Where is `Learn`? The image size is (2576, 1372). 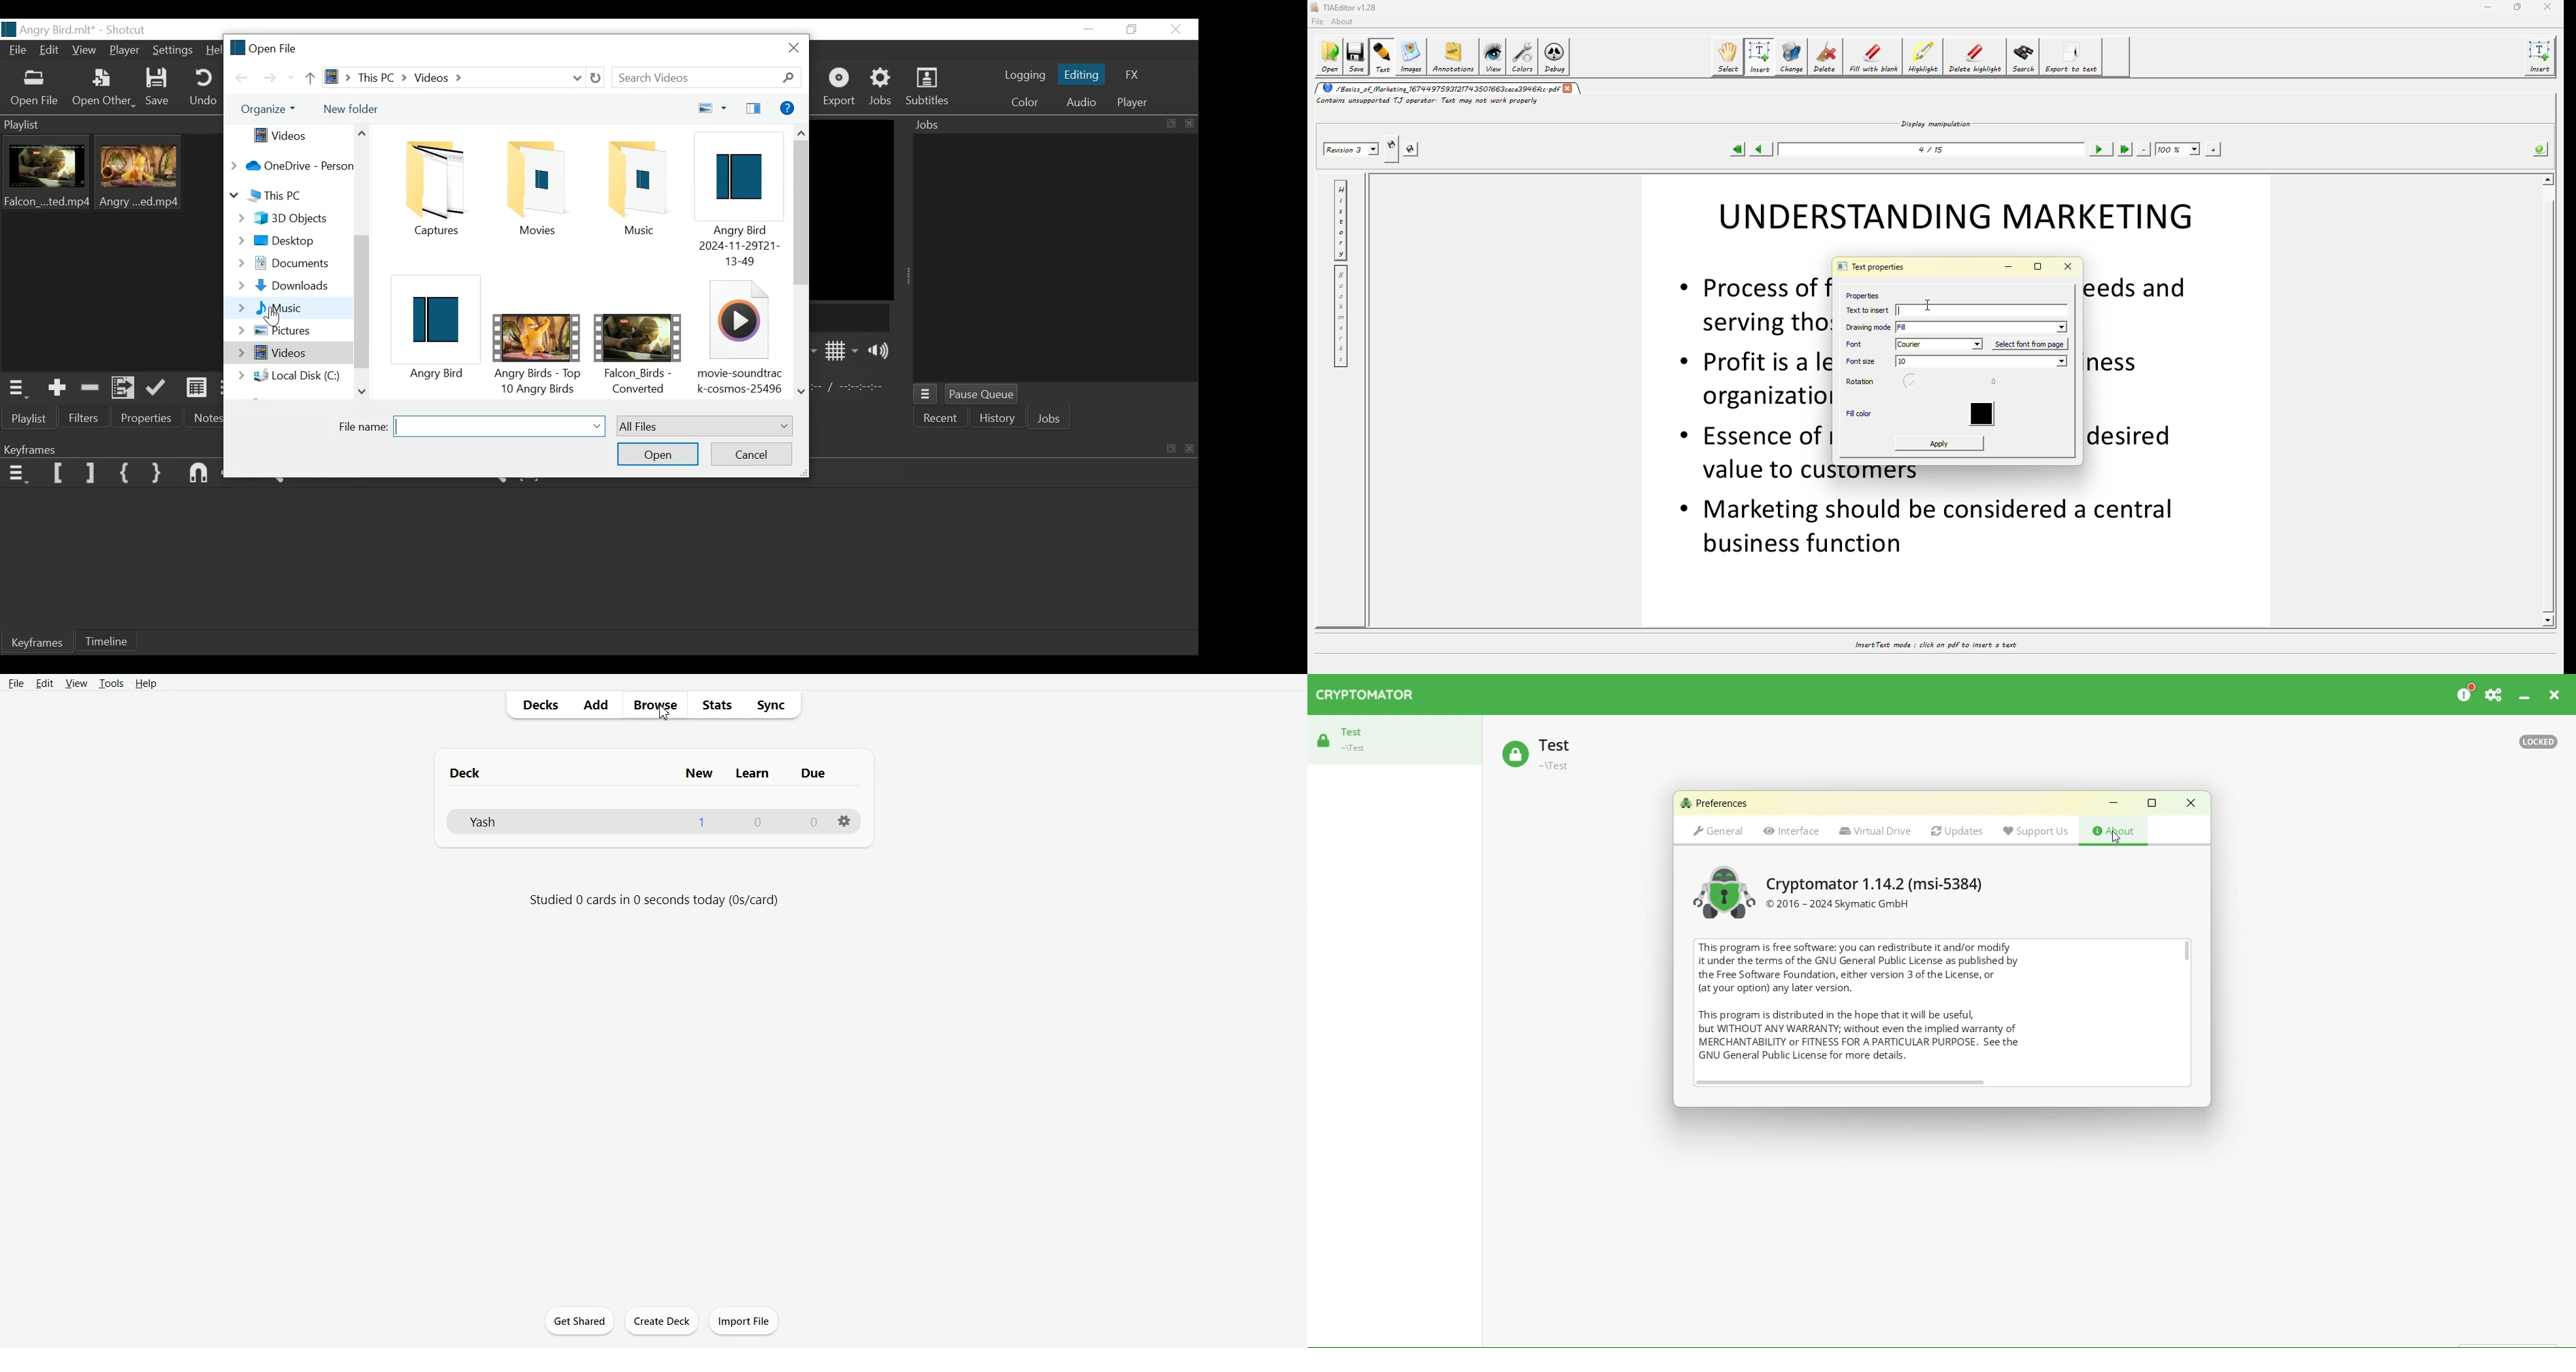 Learn is located at coordinates (756, 773).